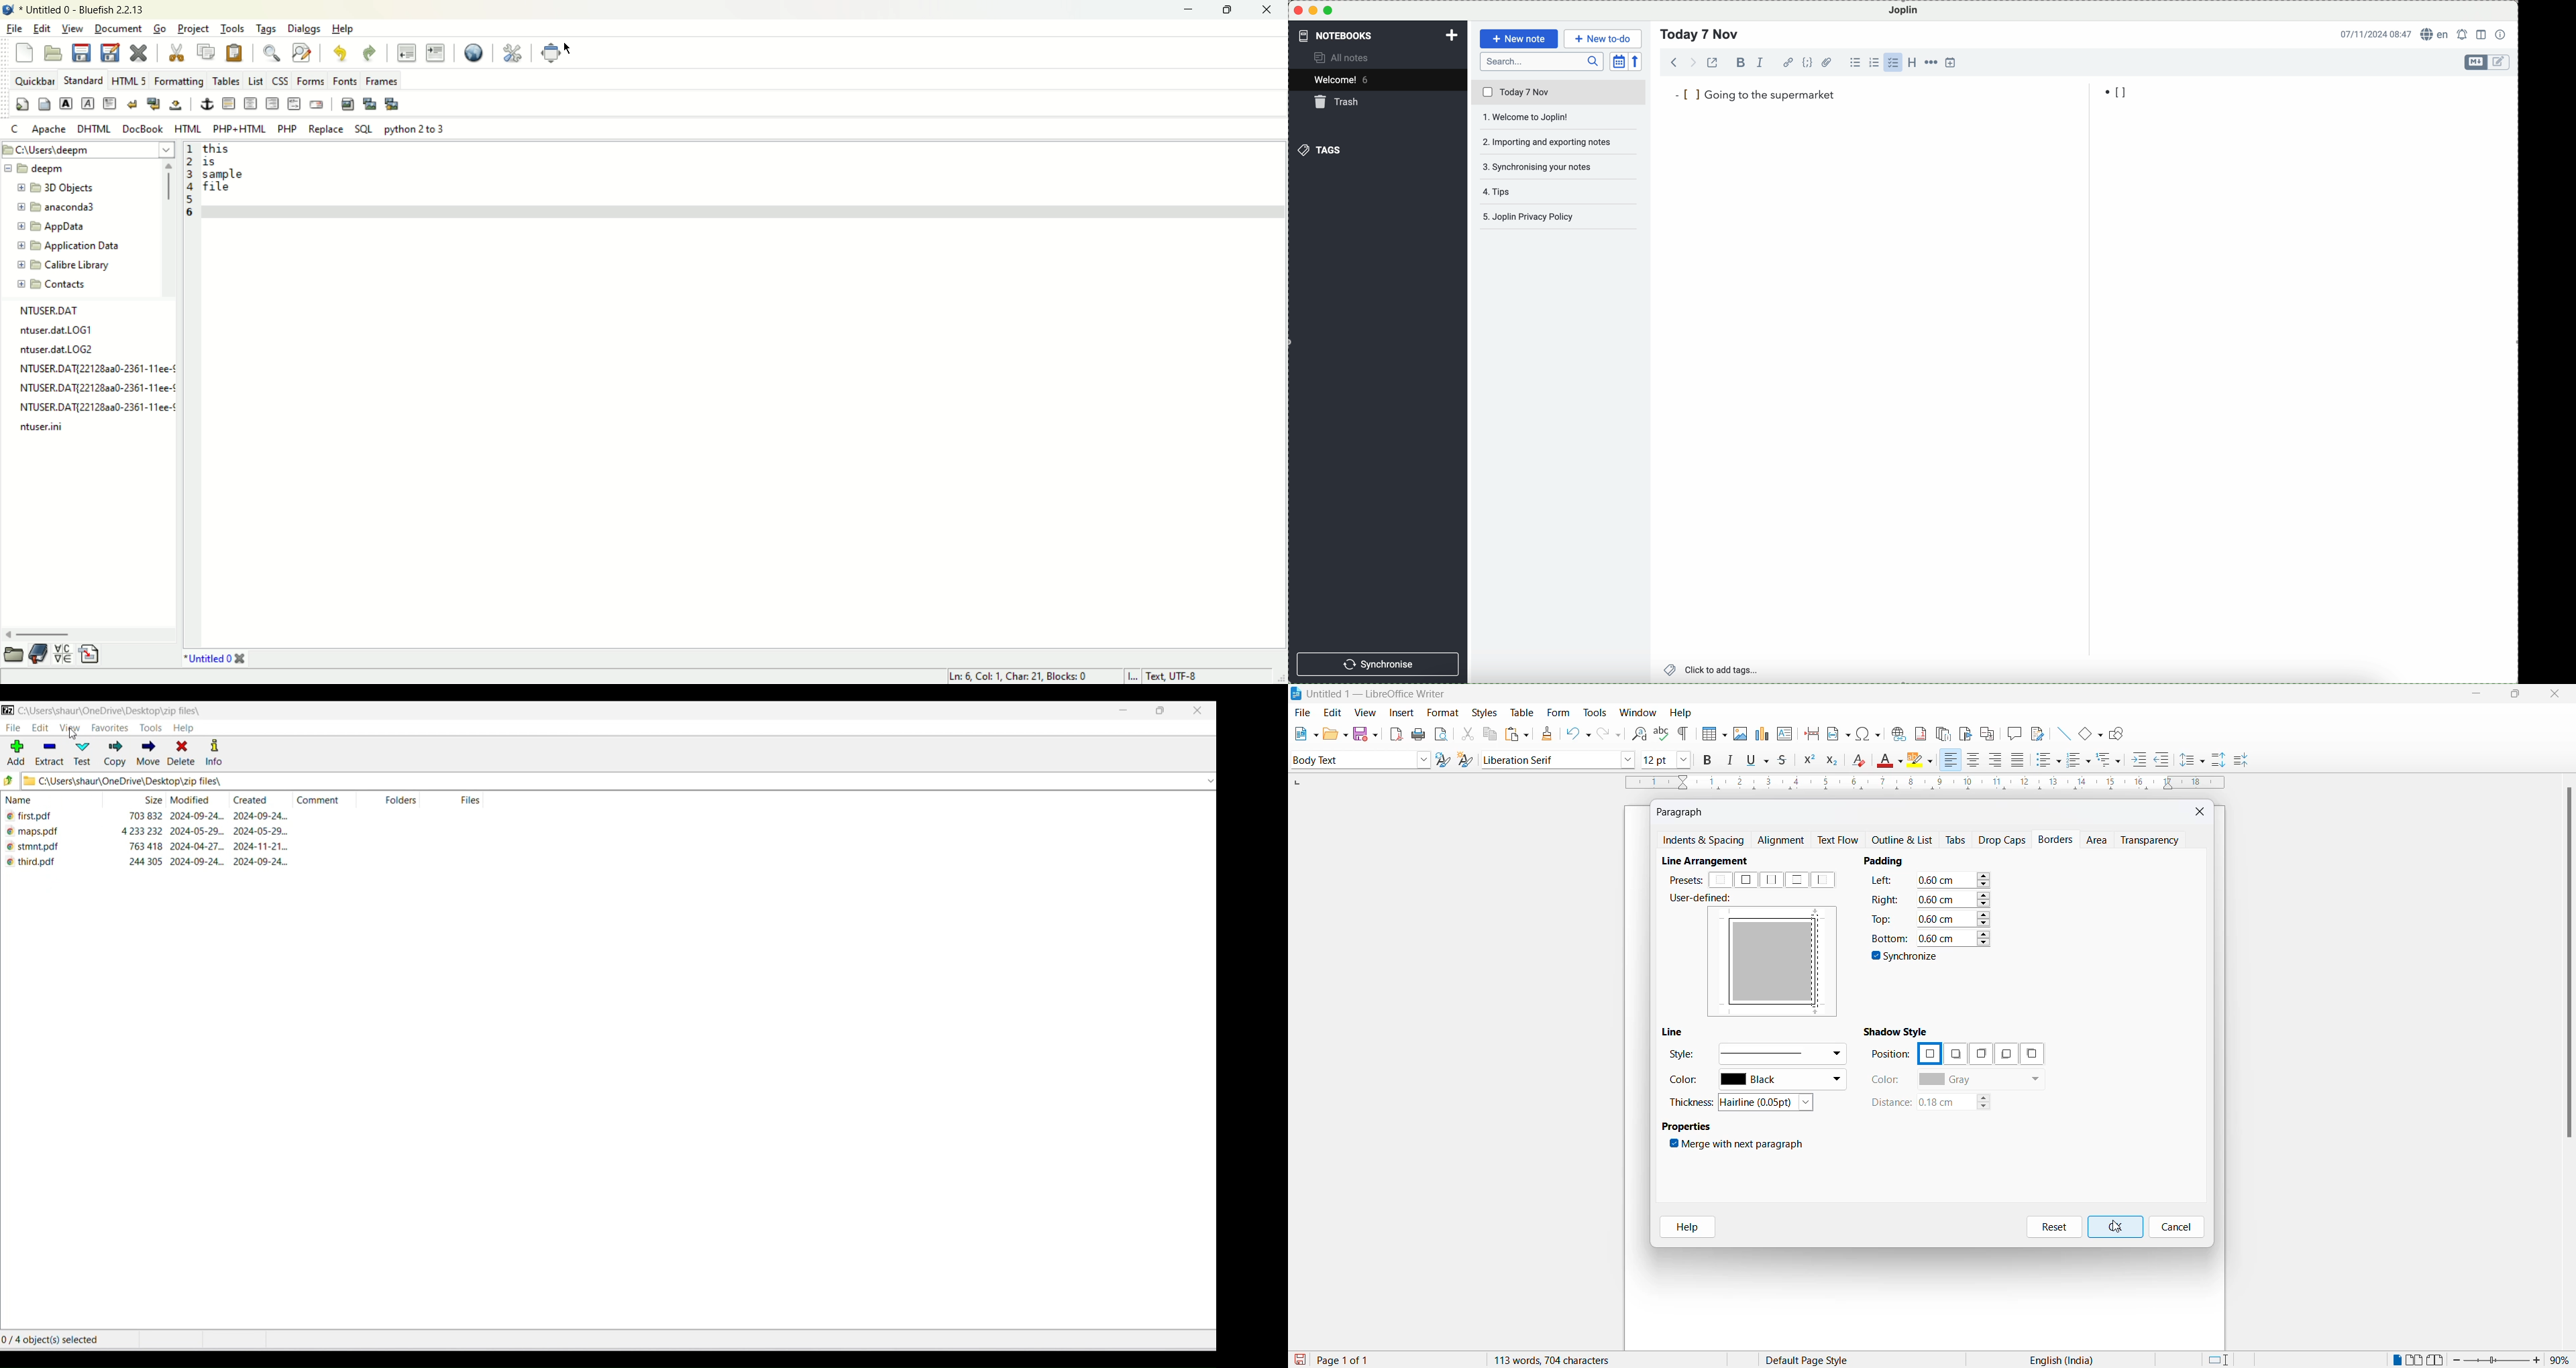 This screenshot has width=2576, height=1372. I want to click on redo, so click(1608, 734).